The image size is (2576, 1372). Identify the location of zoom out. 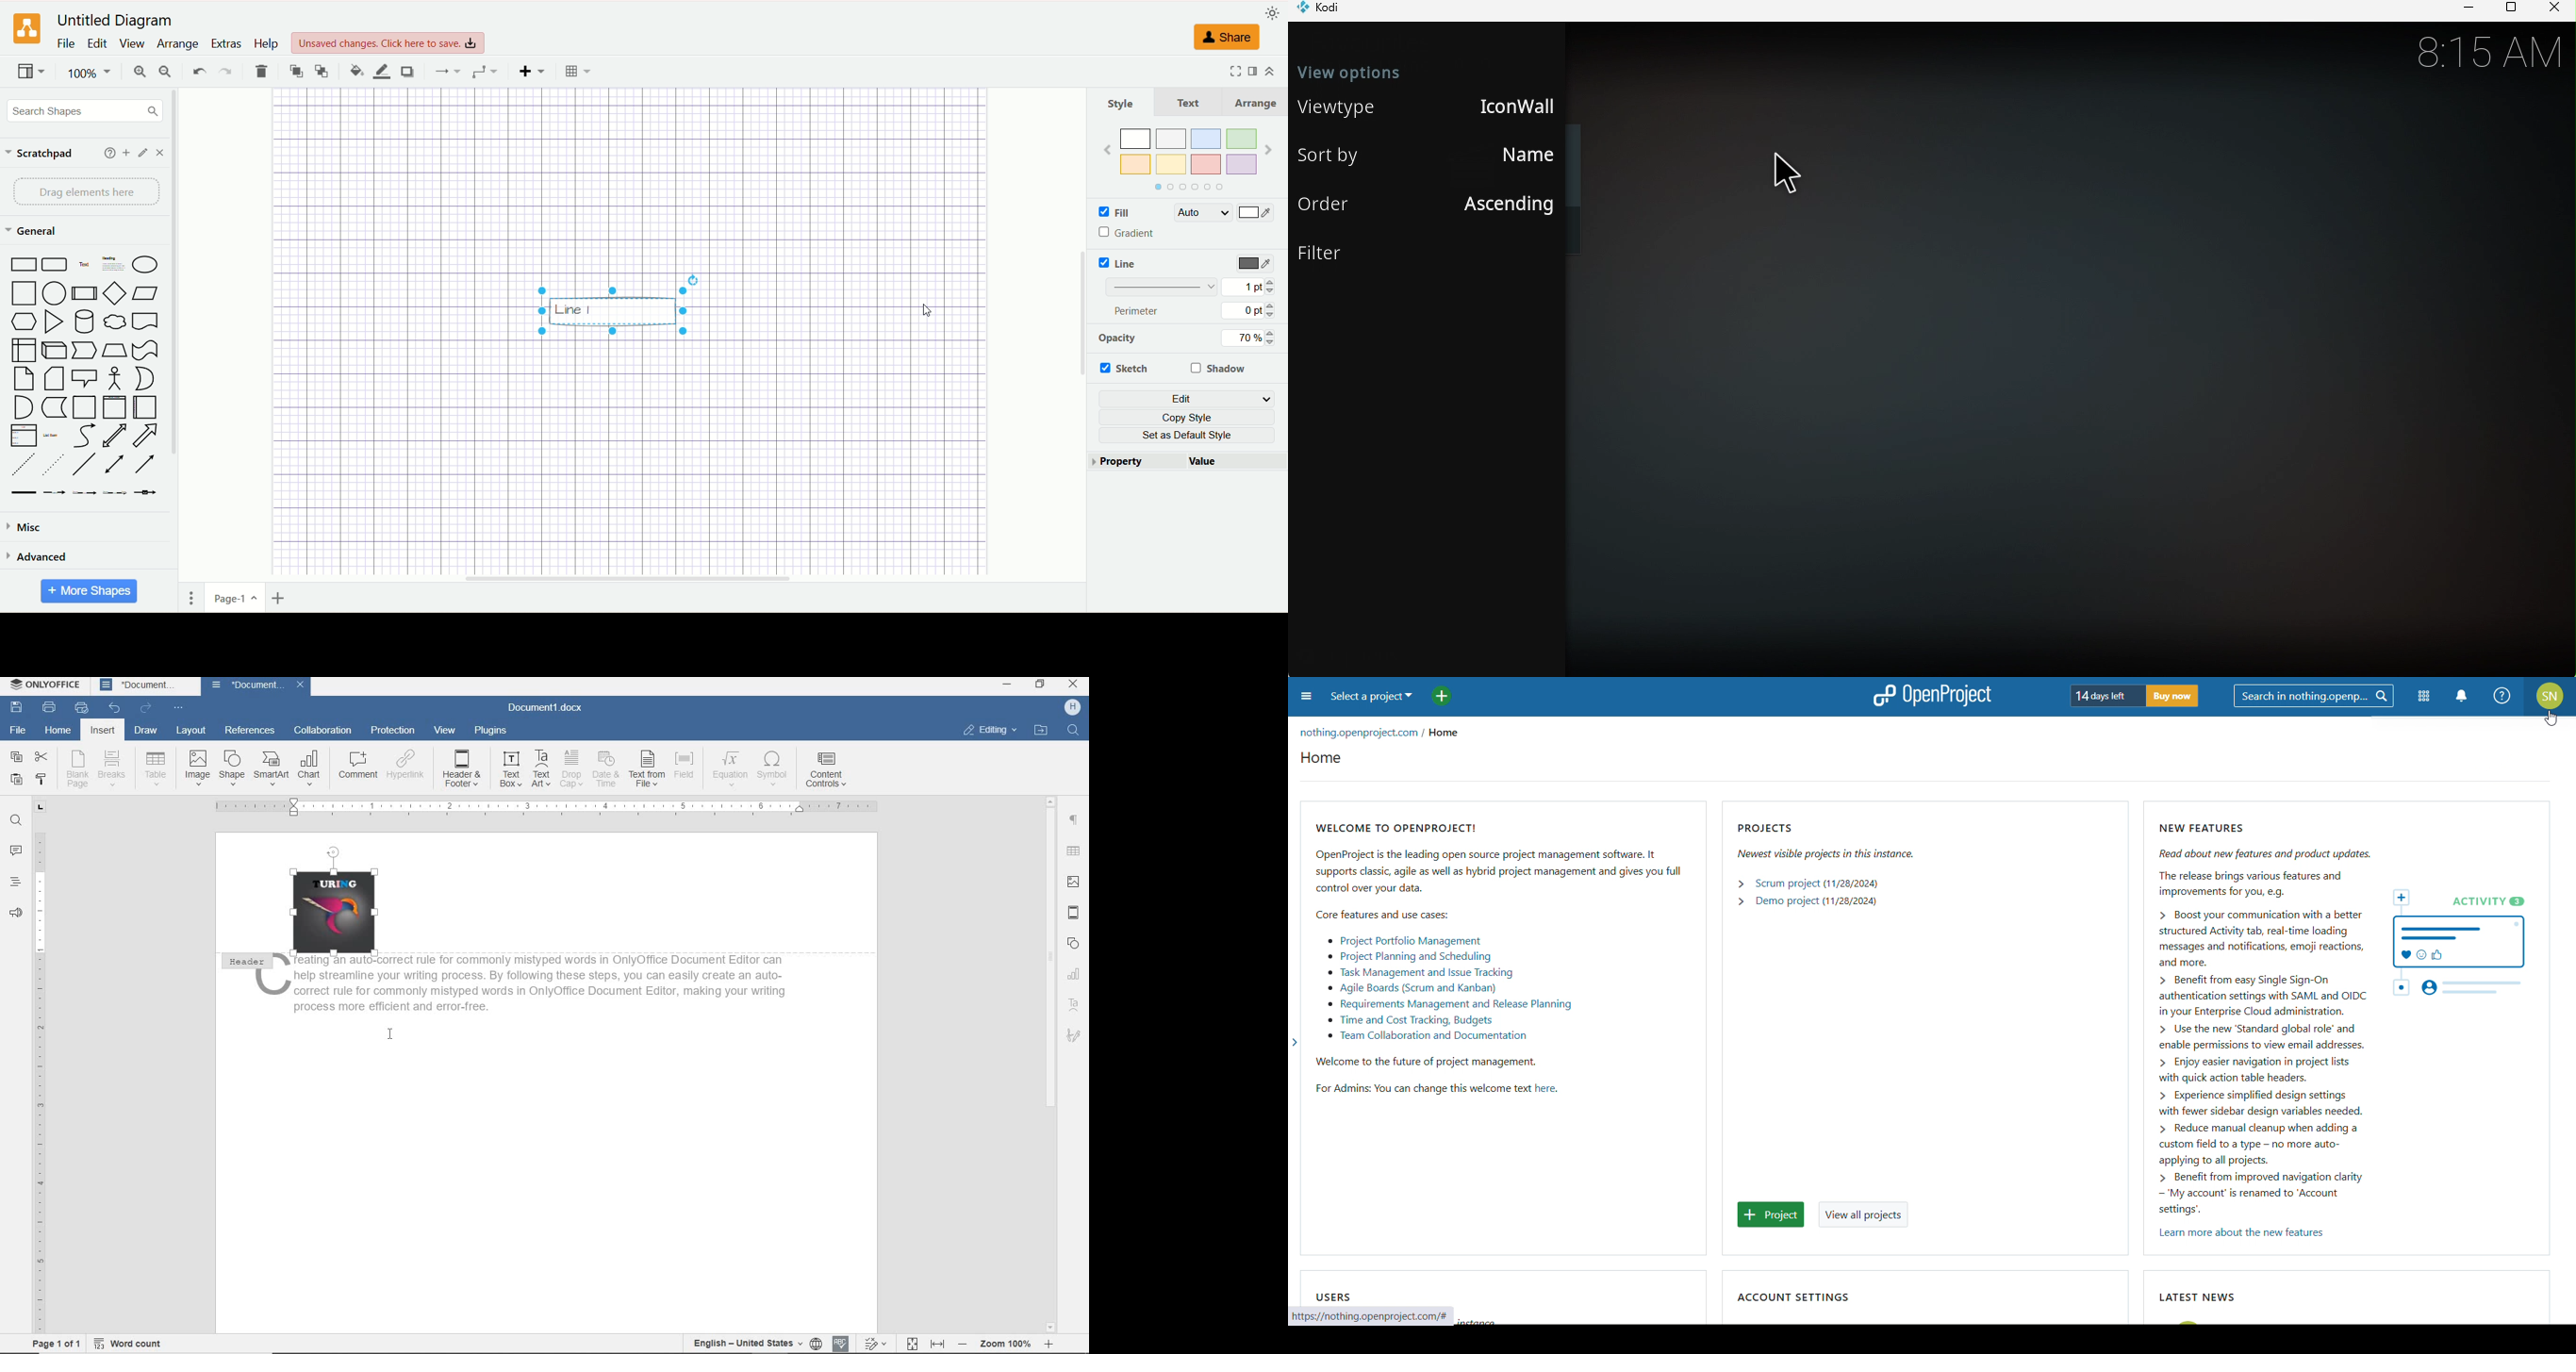
(165, 71).